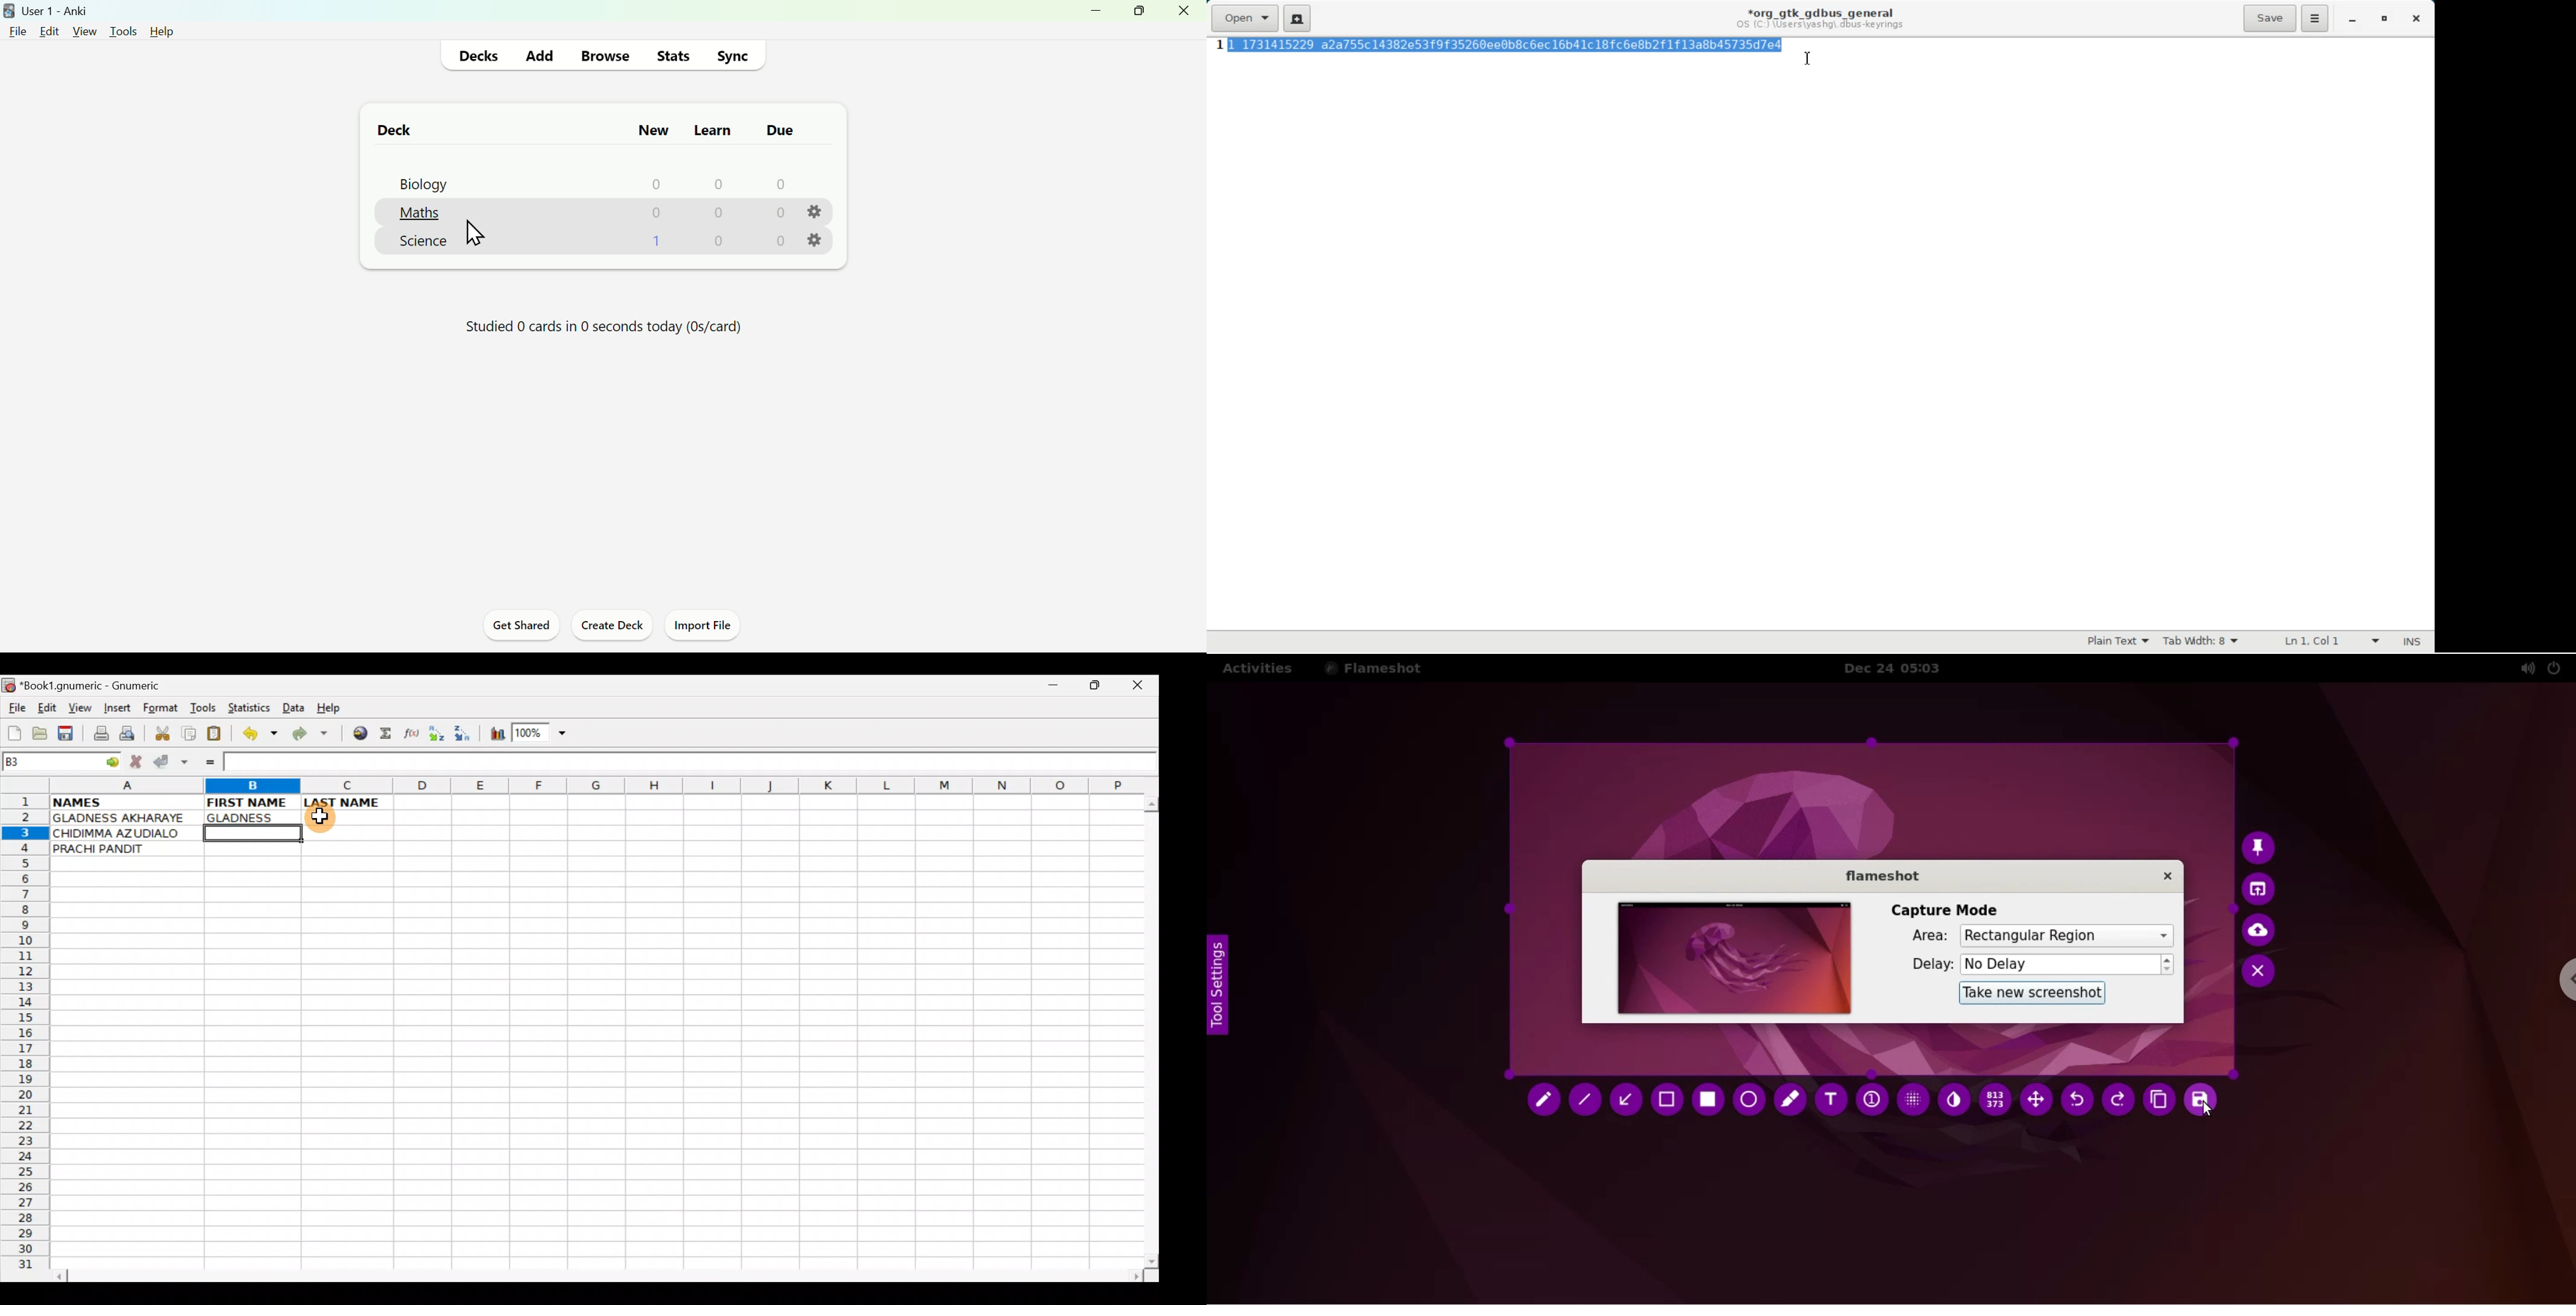  What do you see at coordinates (2352, 20) in the screenshot?
I see `Minimize` at bounding box center [2352, 20].